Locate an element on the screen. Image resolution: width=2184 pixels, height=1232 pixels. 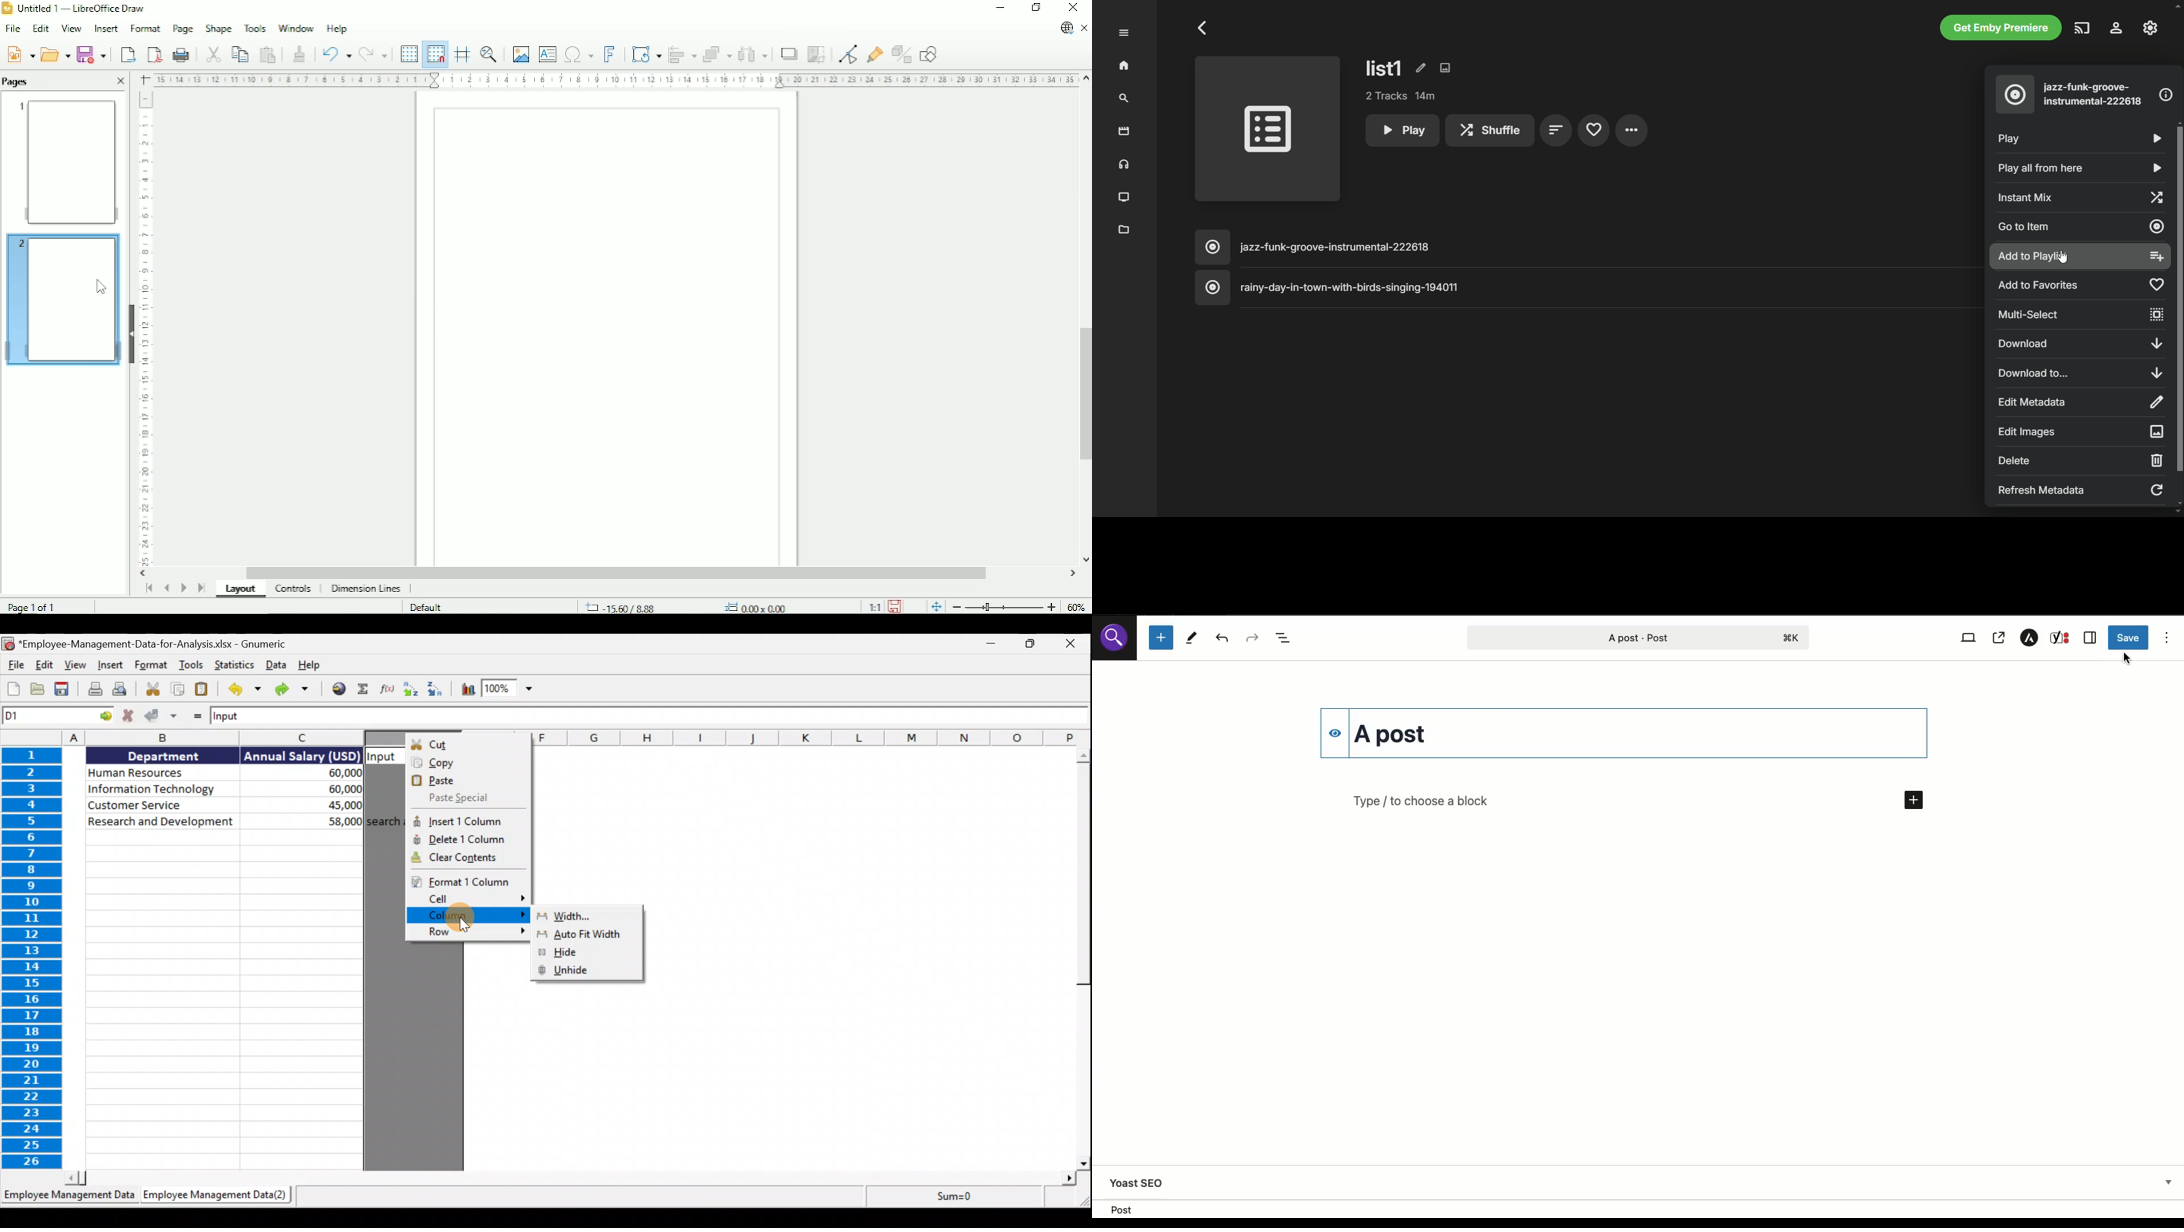
Hide is located at coordinates (1327, 734).